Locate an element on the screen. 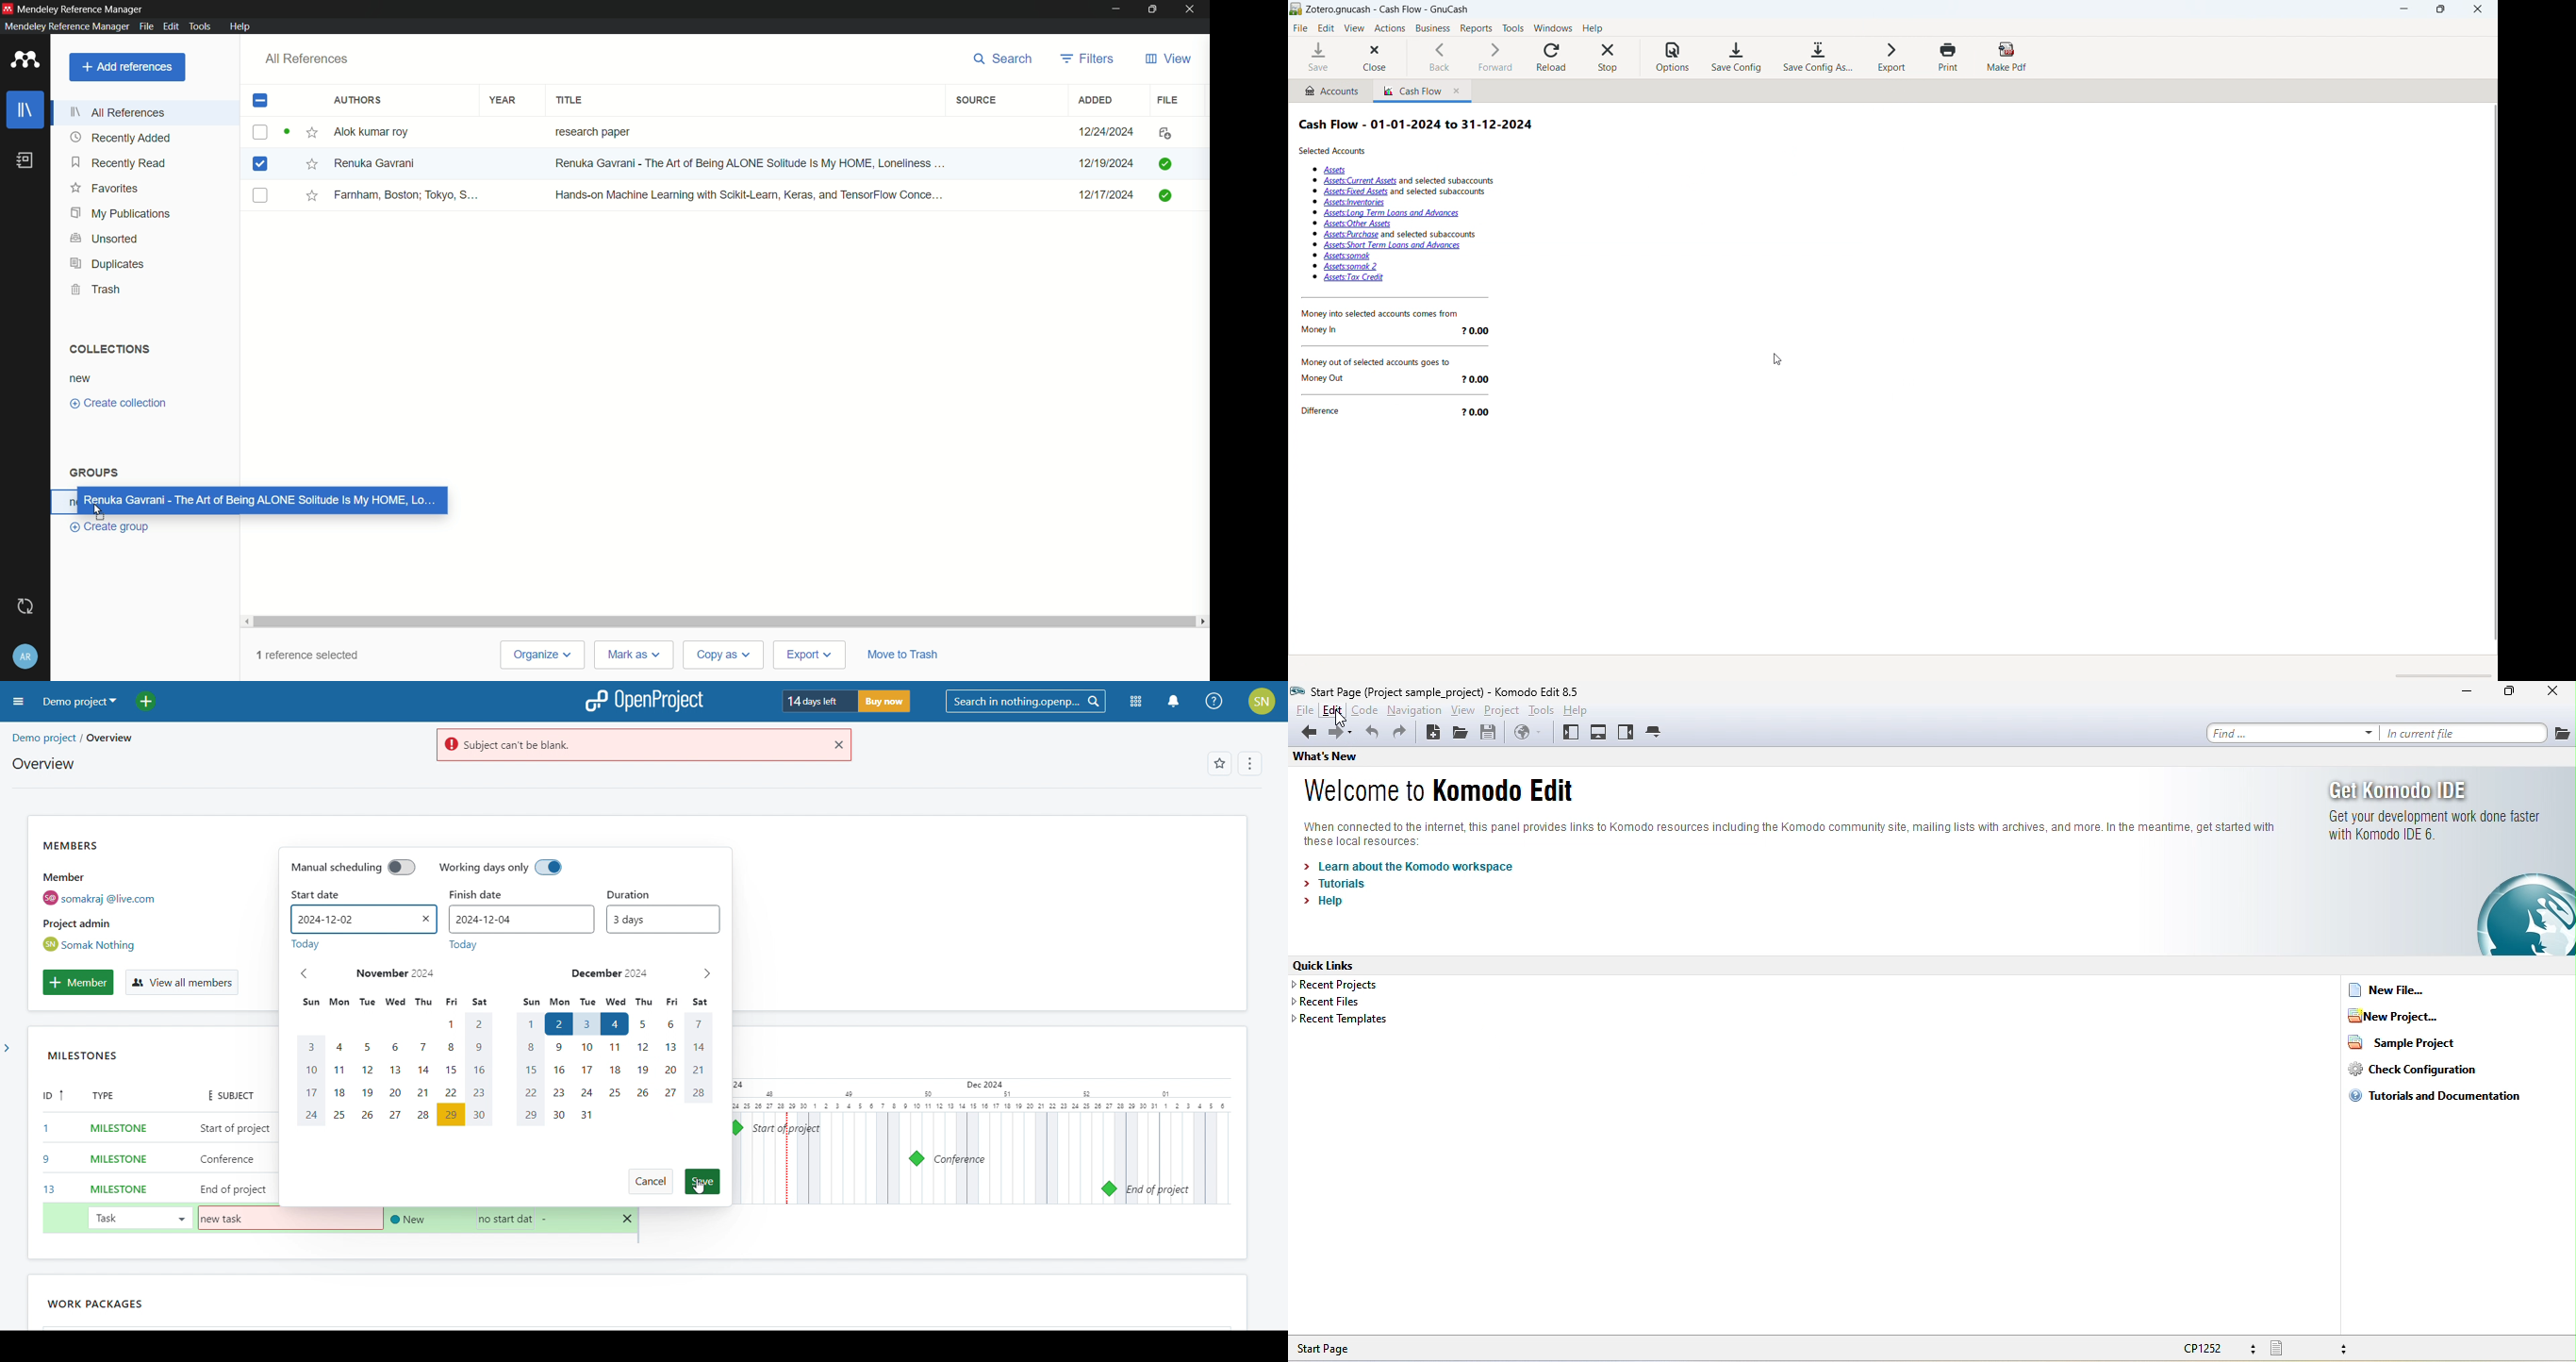 Image resolution: width=2576 pixels, height=1372 pixels. Money out of selected accounts goes to is located at coordinates (1395, 359).